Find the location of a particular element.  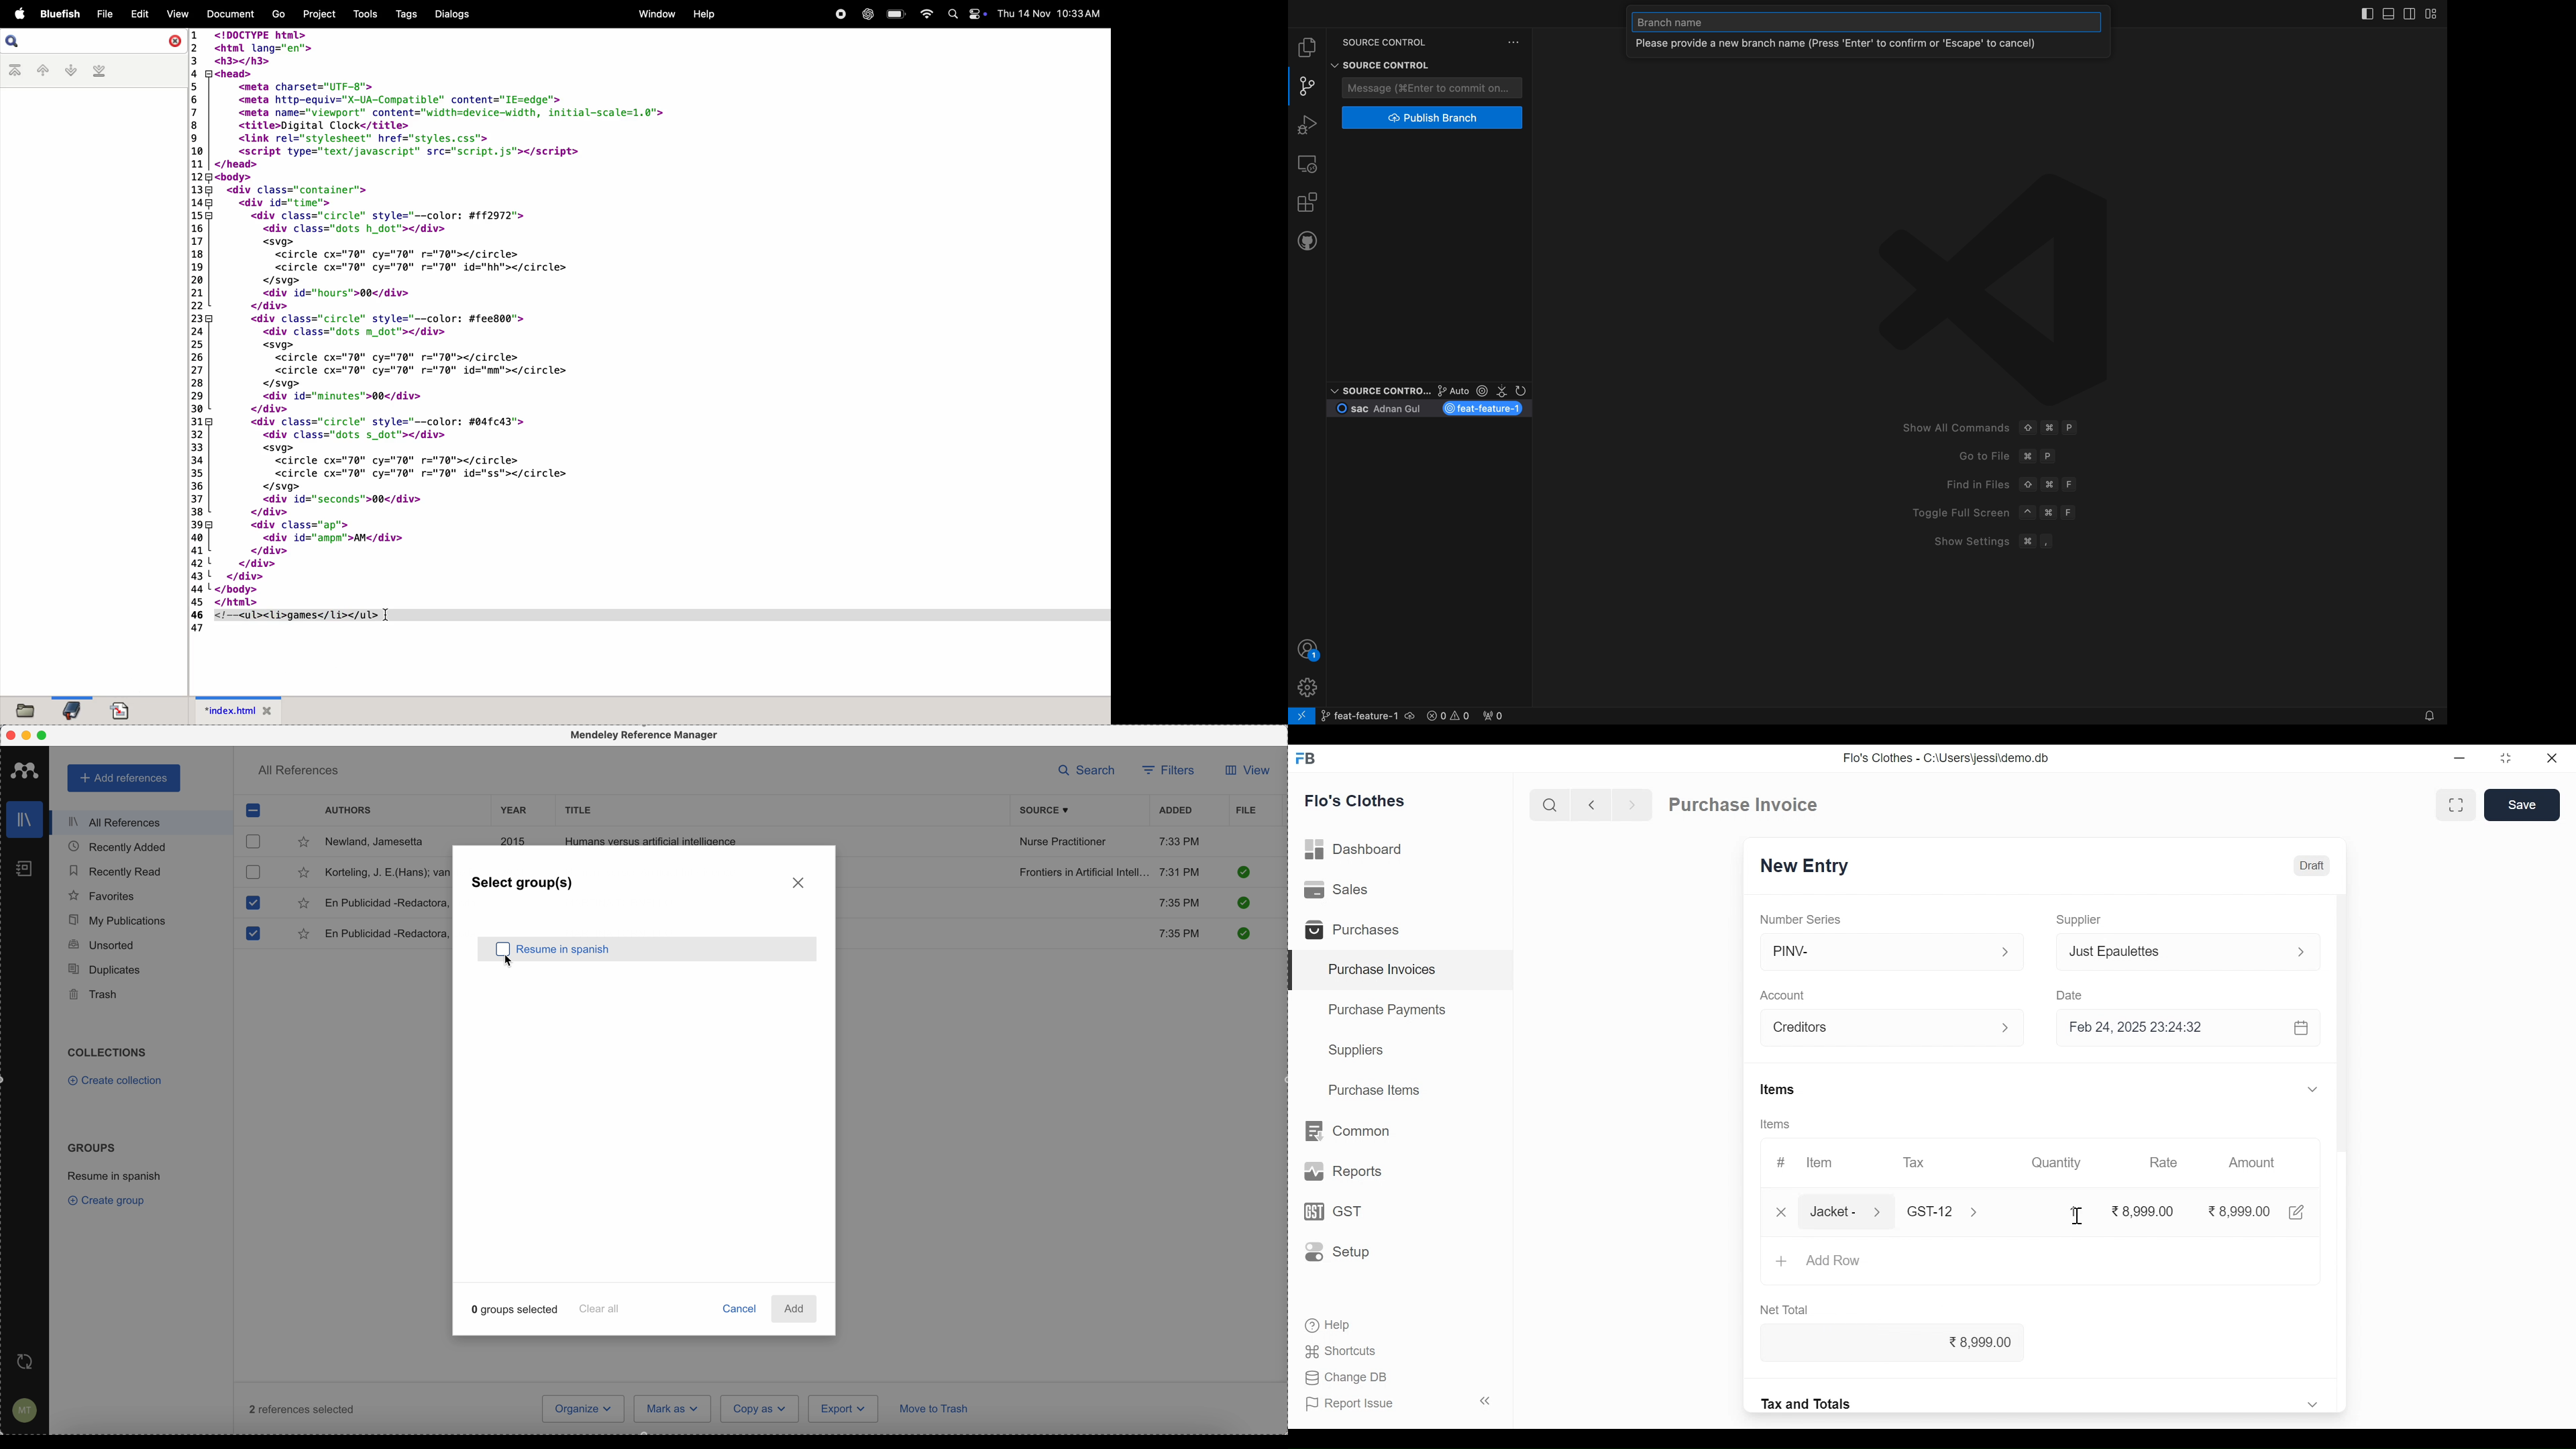

Change DB is located at coordinates (1347, 1377).